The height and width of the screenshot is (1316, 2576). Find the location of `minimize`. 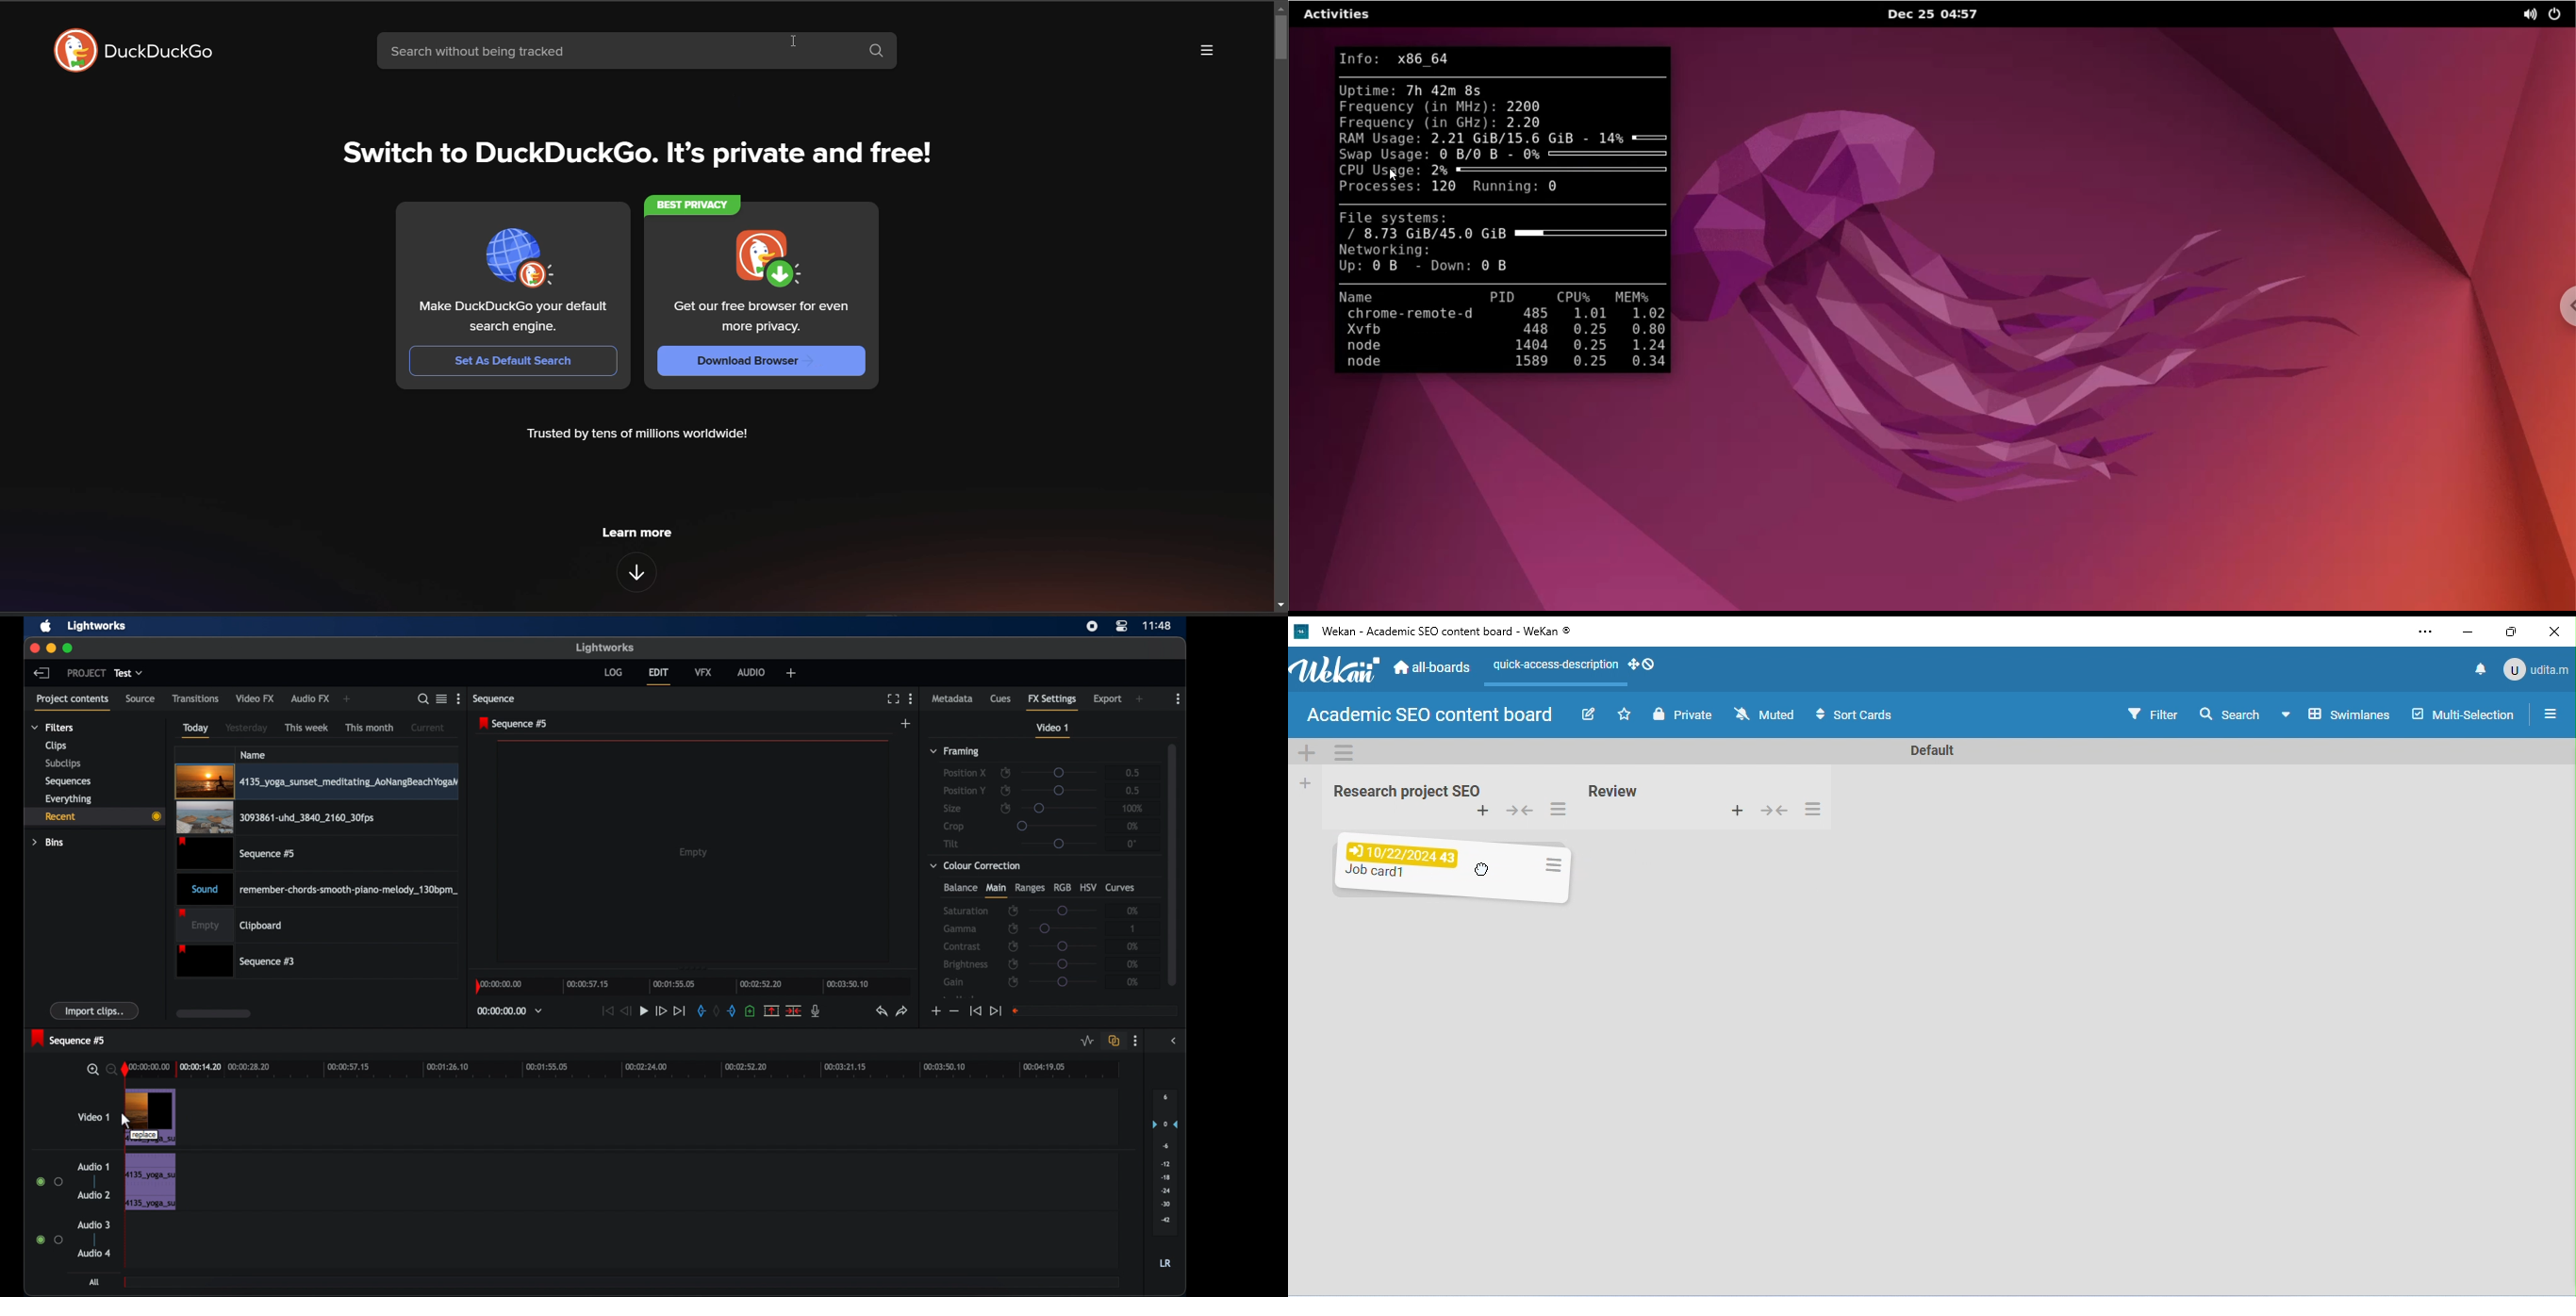

minimize is located at coordinates (2468, 633).